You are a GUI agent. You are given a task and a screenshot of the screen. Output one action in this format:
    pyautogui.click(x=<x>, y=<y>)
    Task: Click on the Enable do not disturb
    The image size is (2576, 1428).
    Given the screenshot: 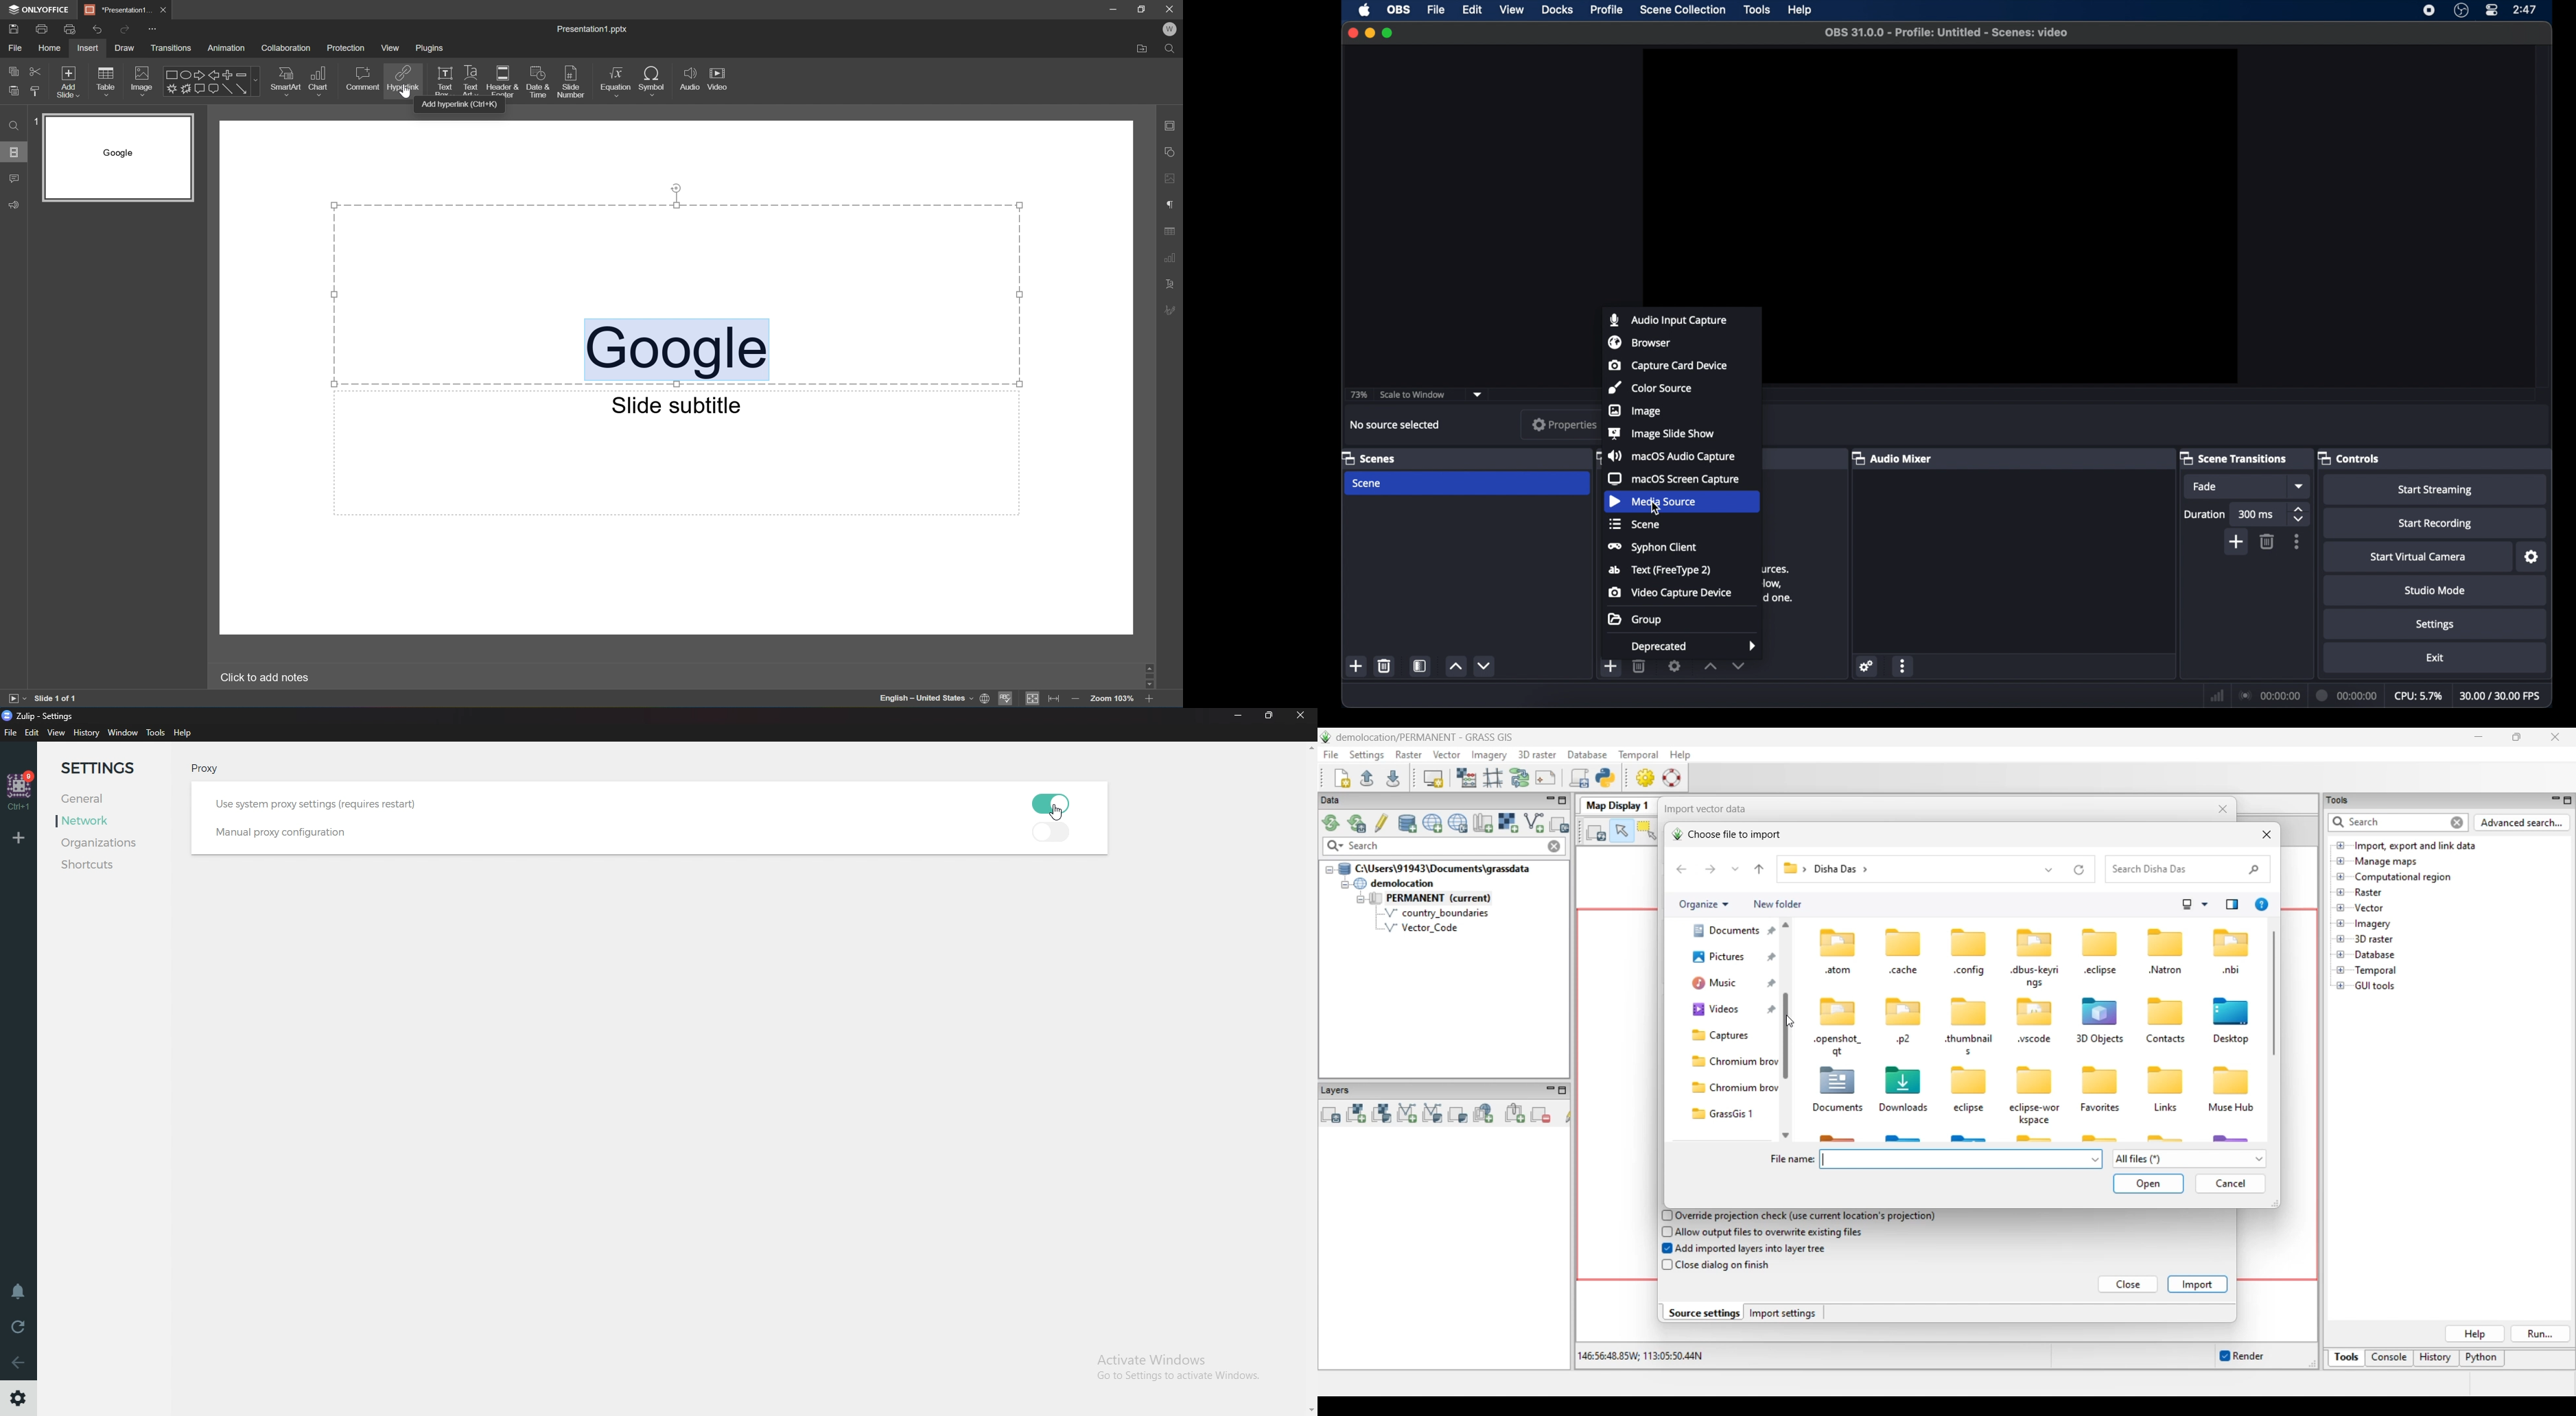 What is the action you would take?
    pyautogui.click(x=16, y=1294)
    